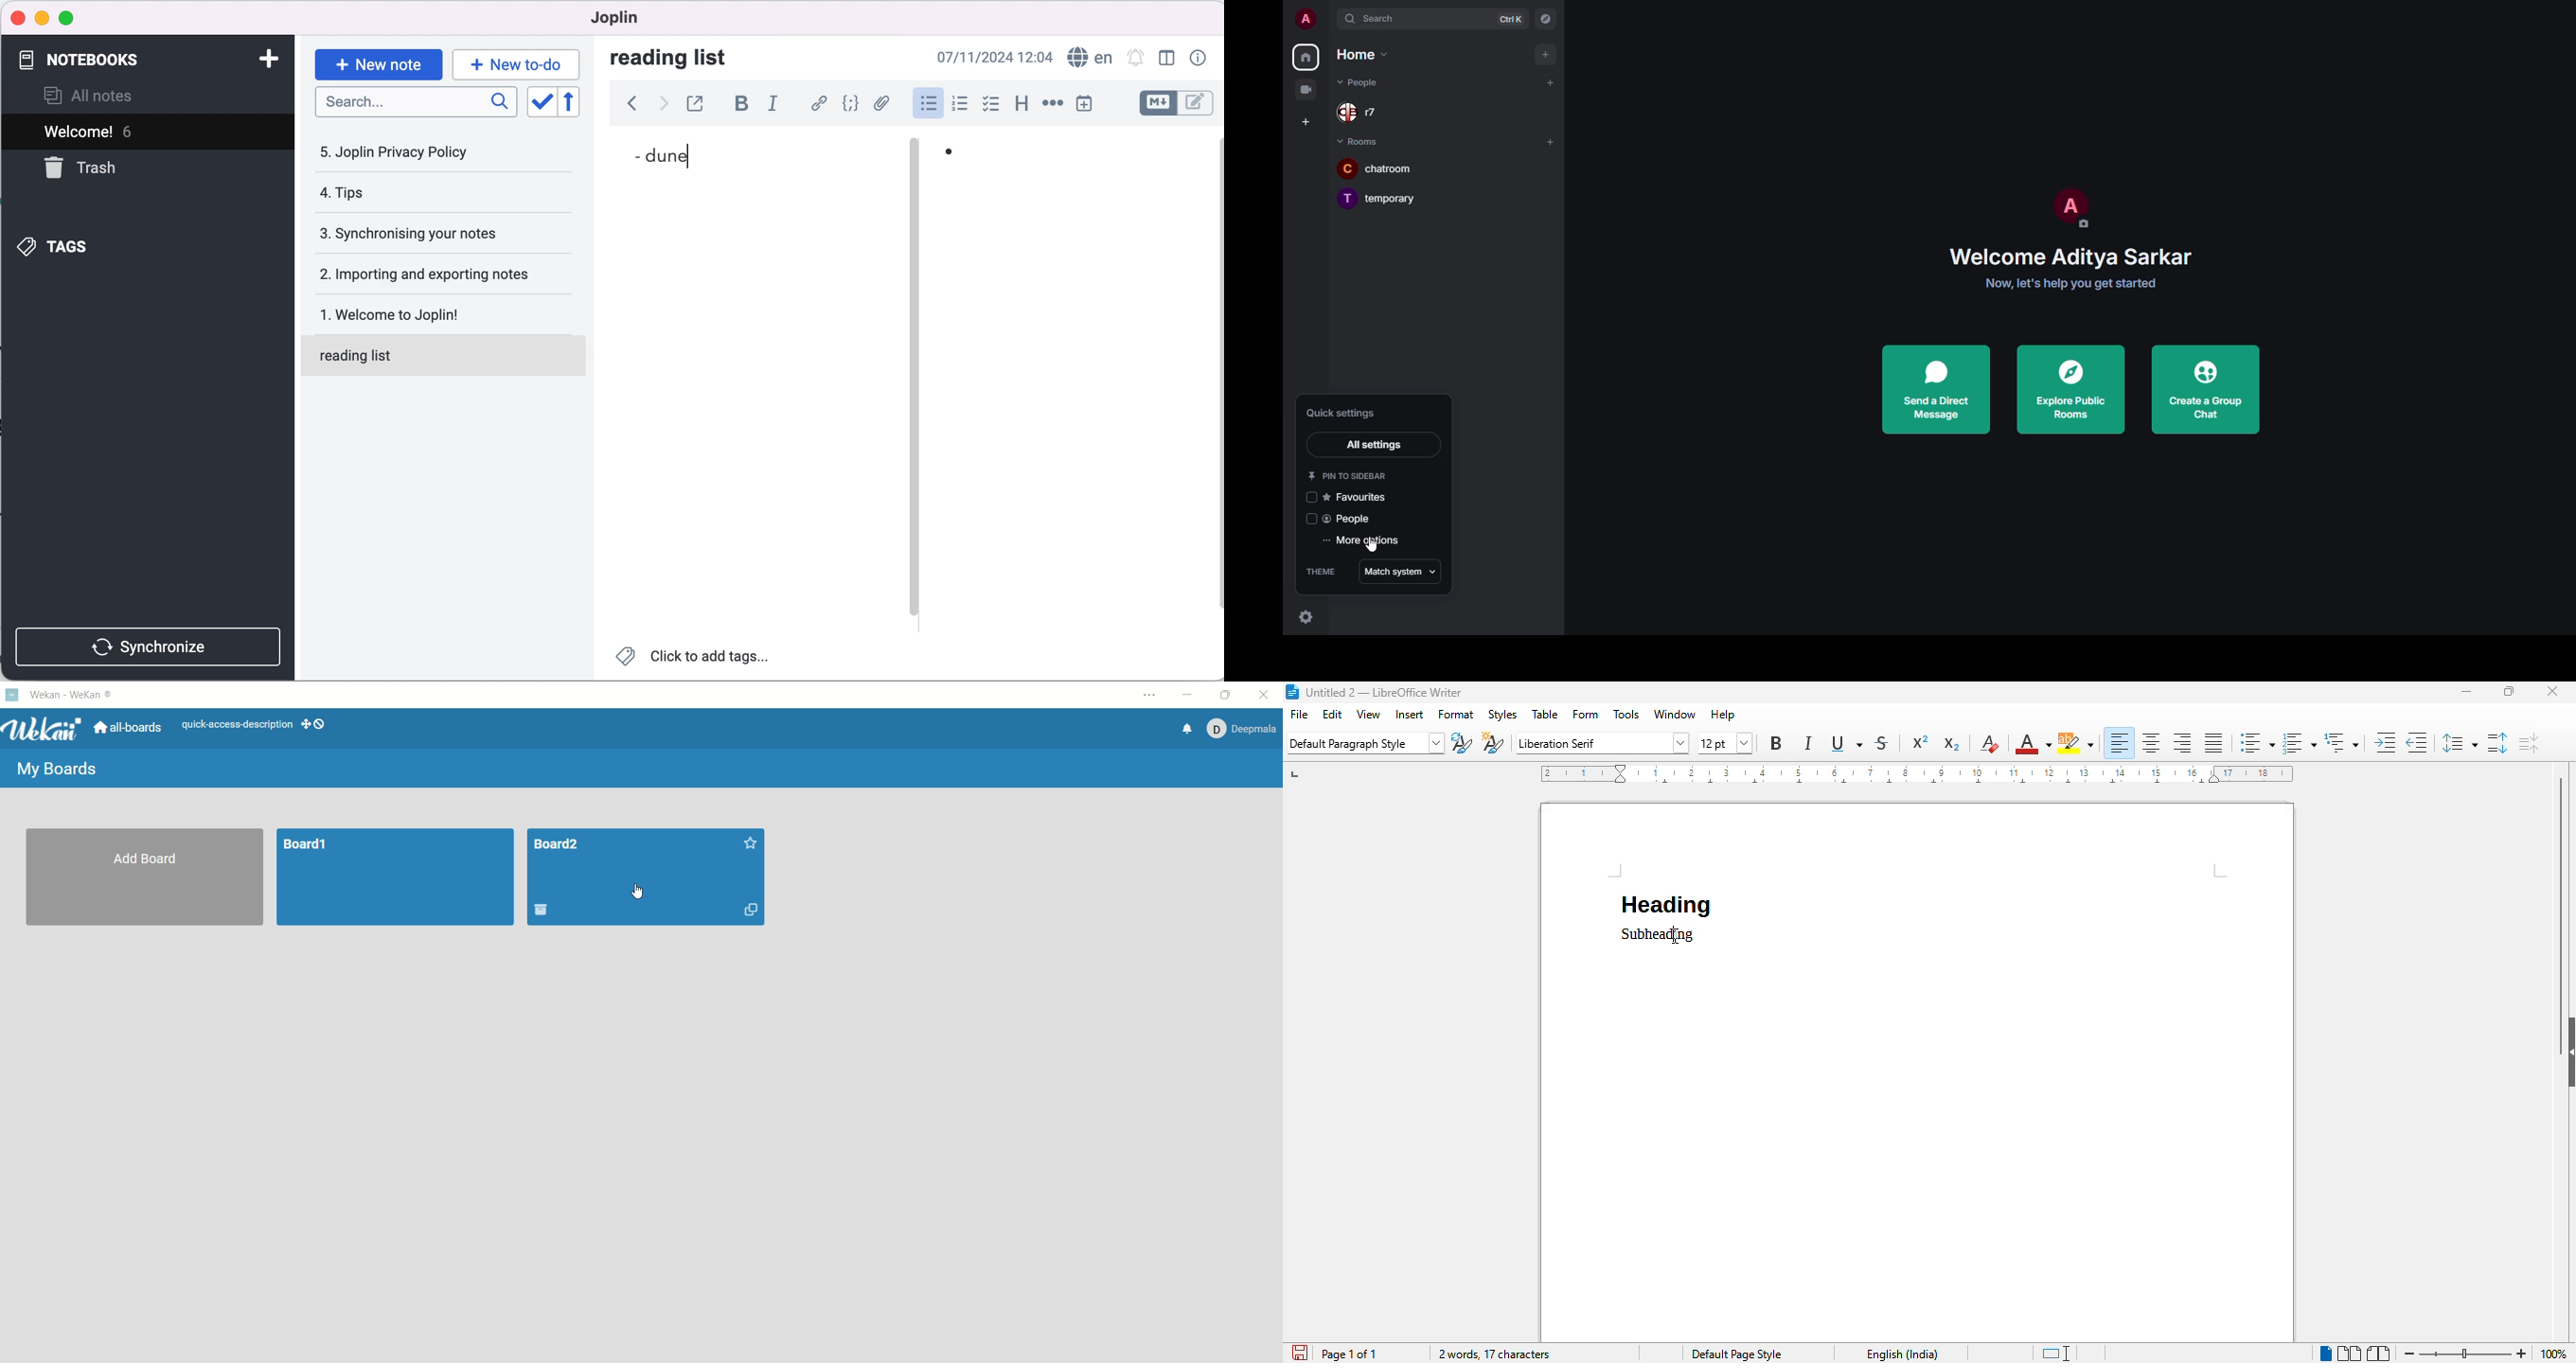 The image size is (2576, 1372). Describe the element at coordinates (1090, 57) in the screenshot. I see `language` at that location.